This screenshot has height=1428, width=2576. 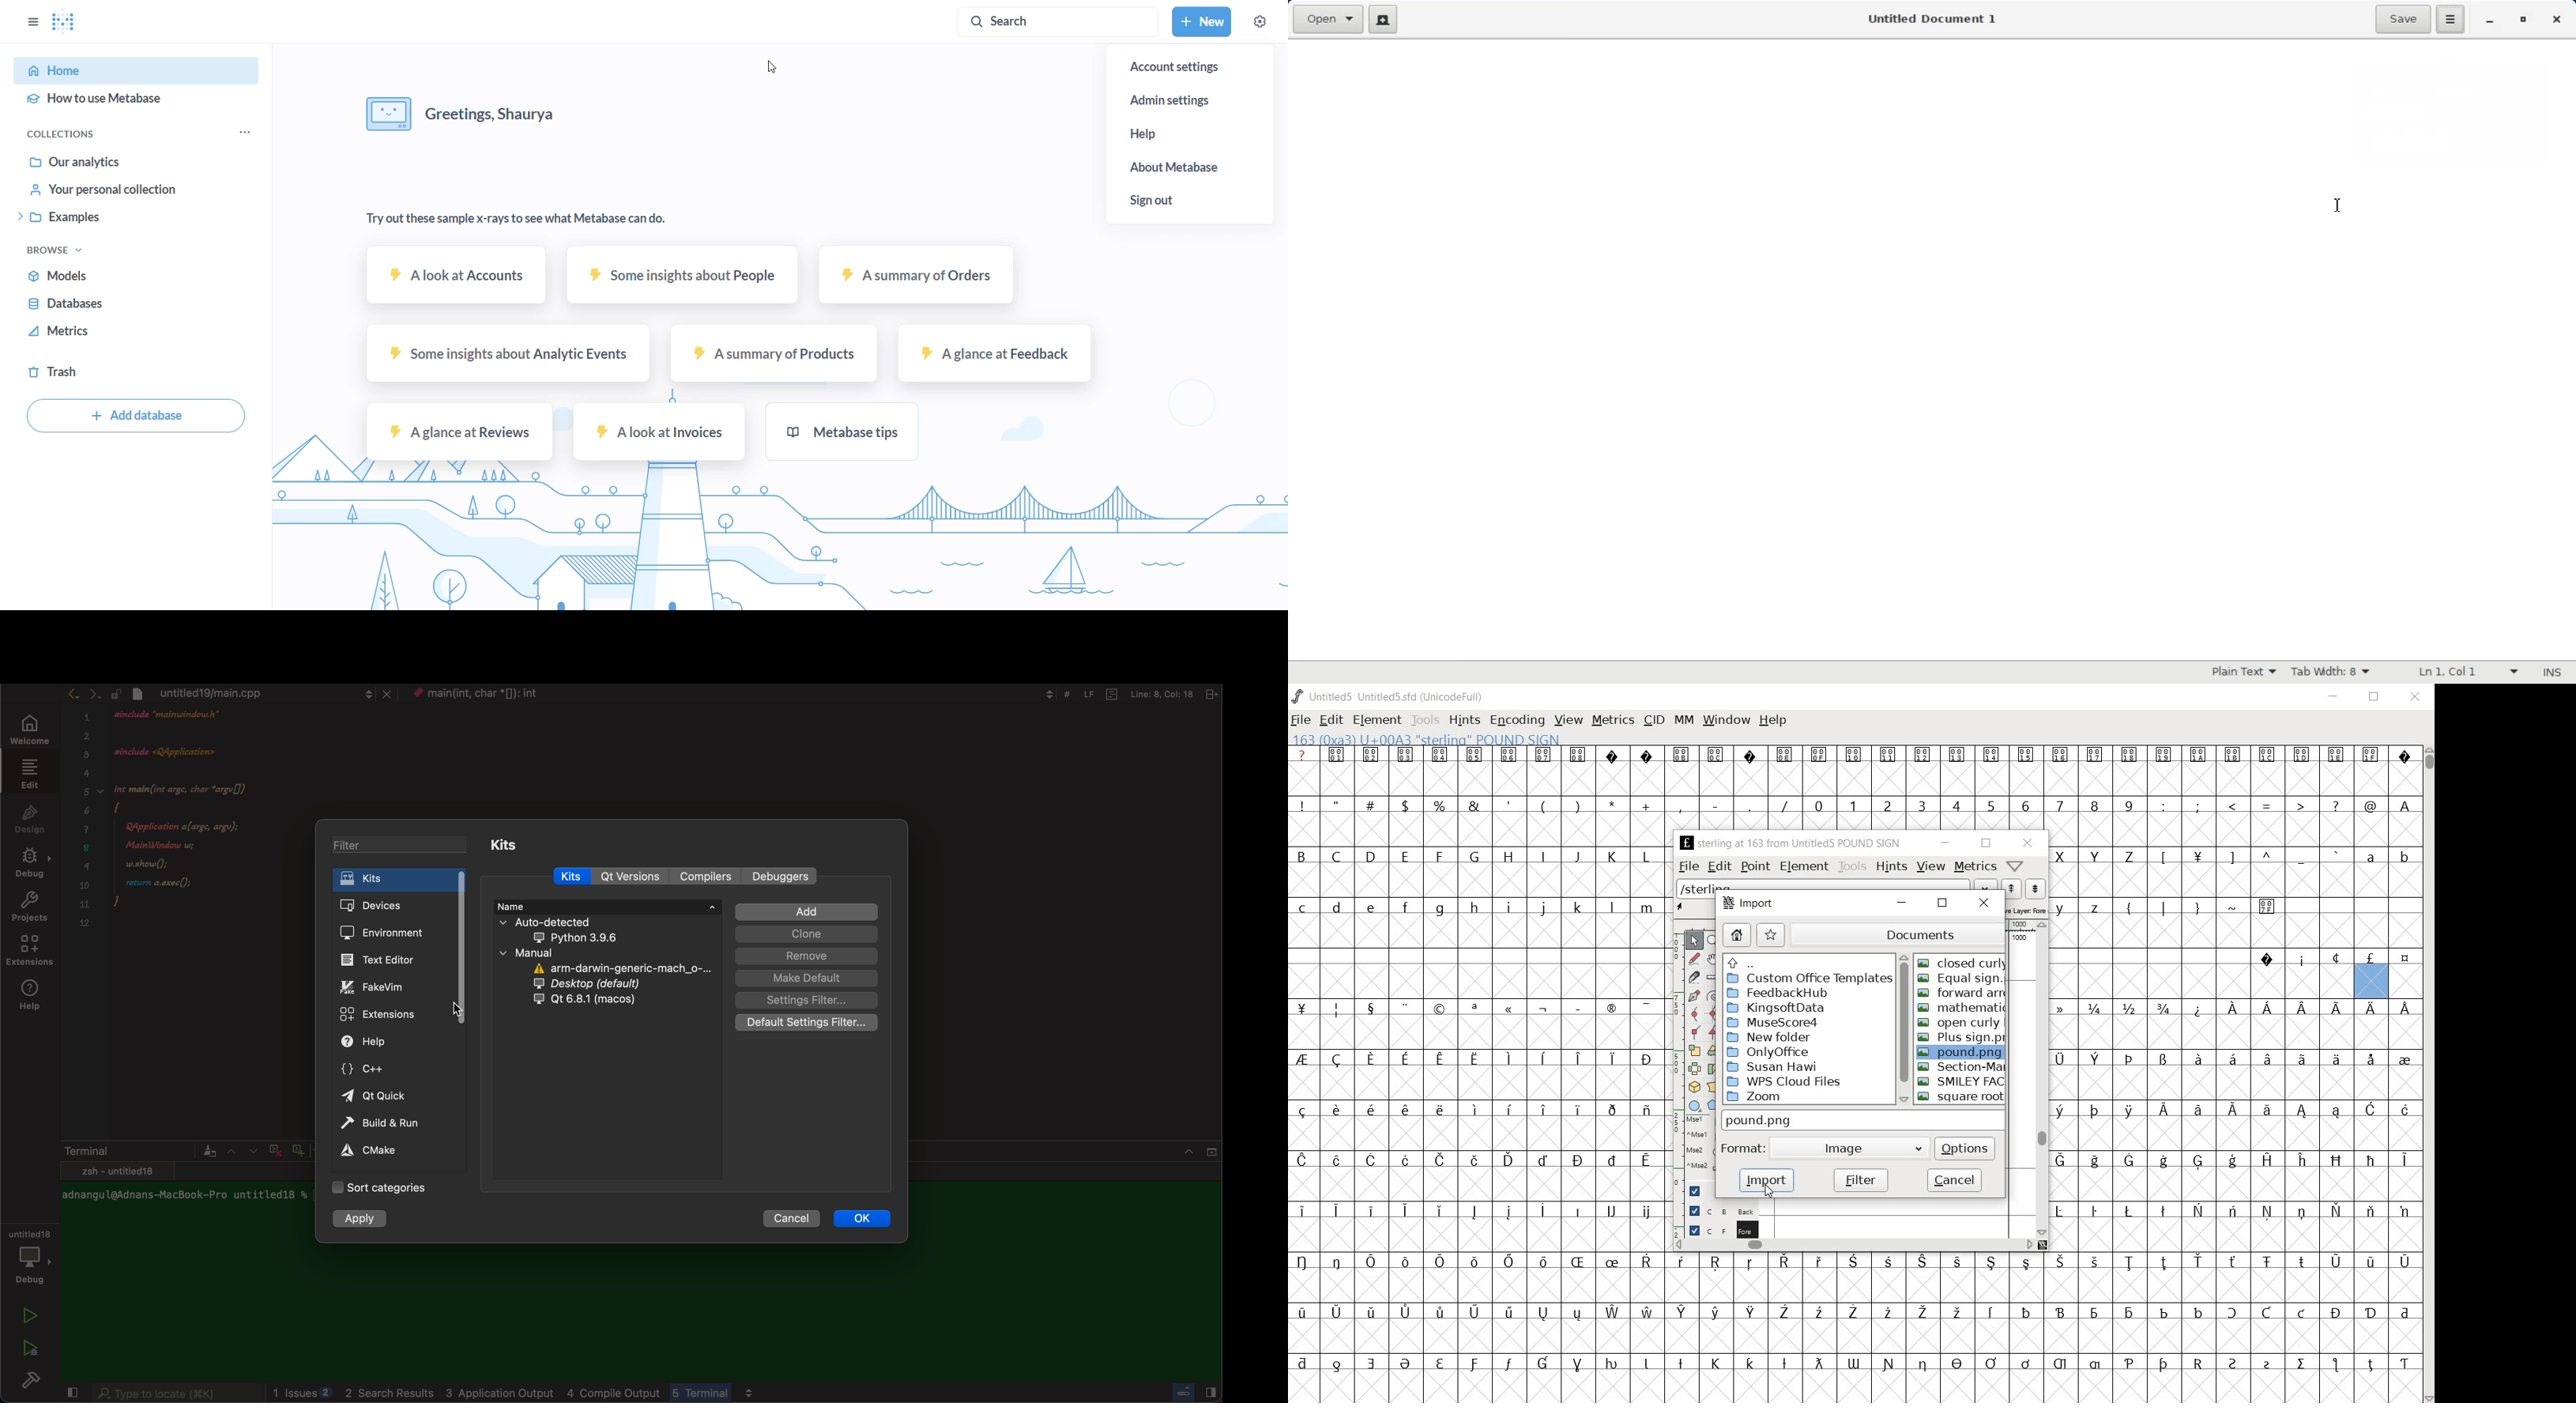 I want to click on Symbol, so click(x=2198, y=1311).